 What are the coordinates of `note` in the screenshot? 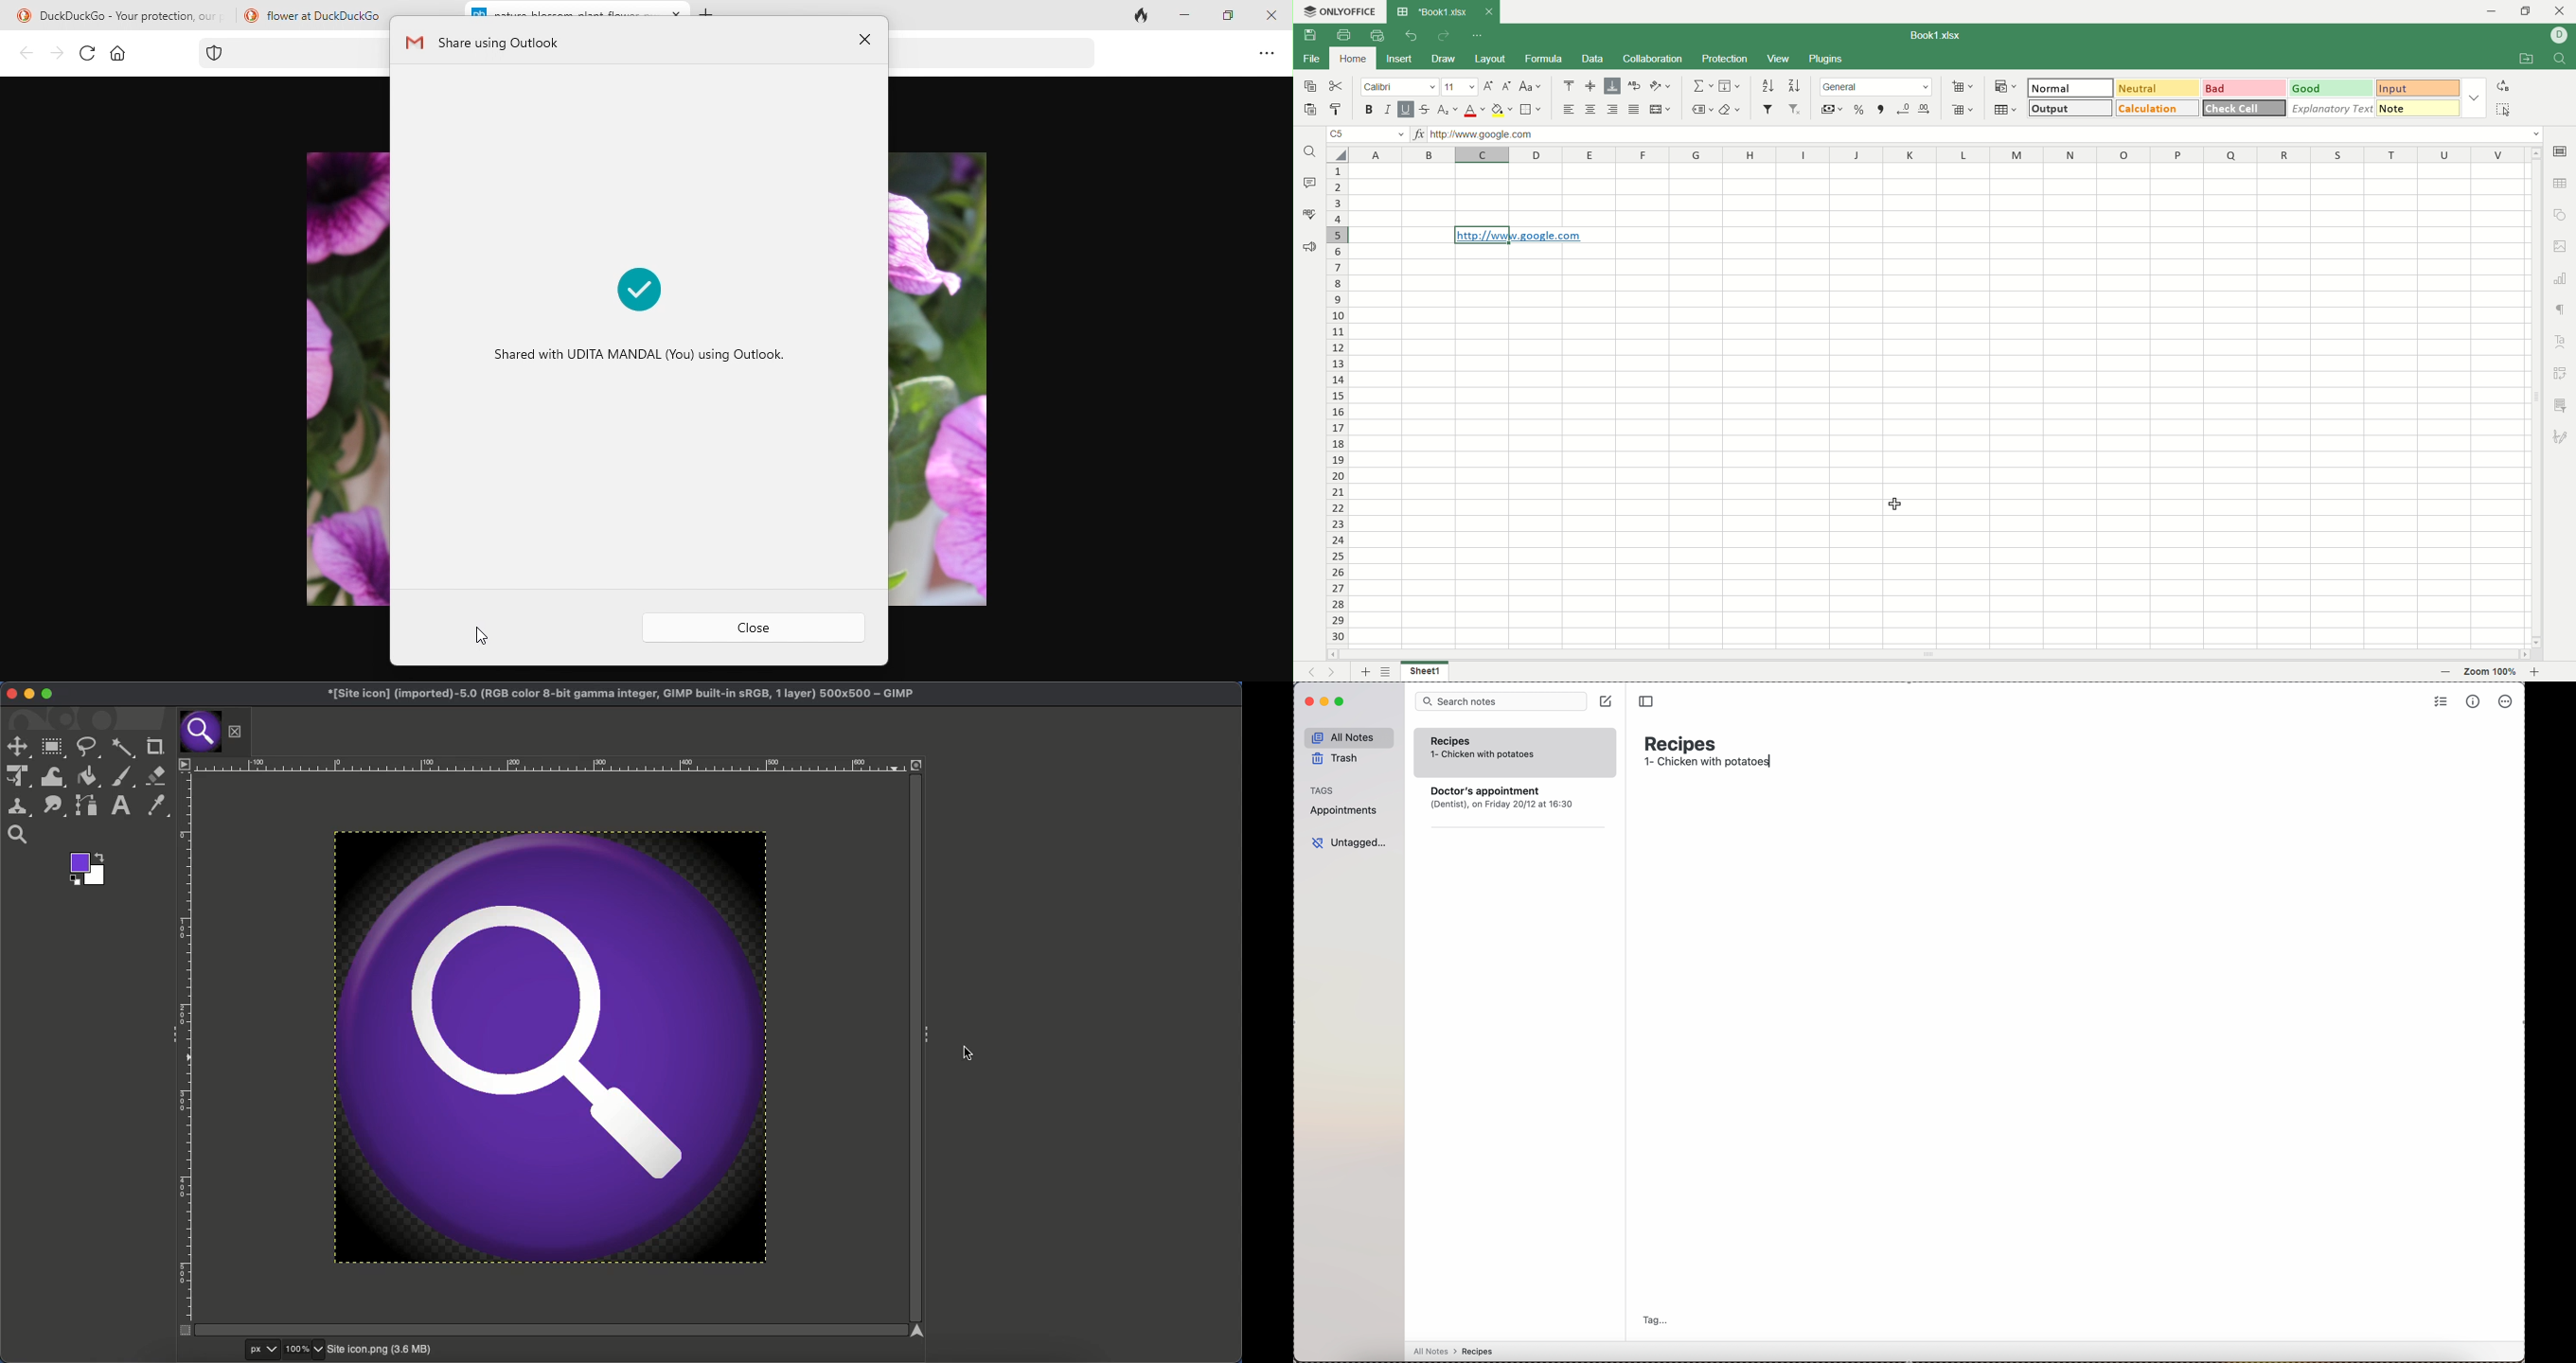 It's located at (2419, 108).